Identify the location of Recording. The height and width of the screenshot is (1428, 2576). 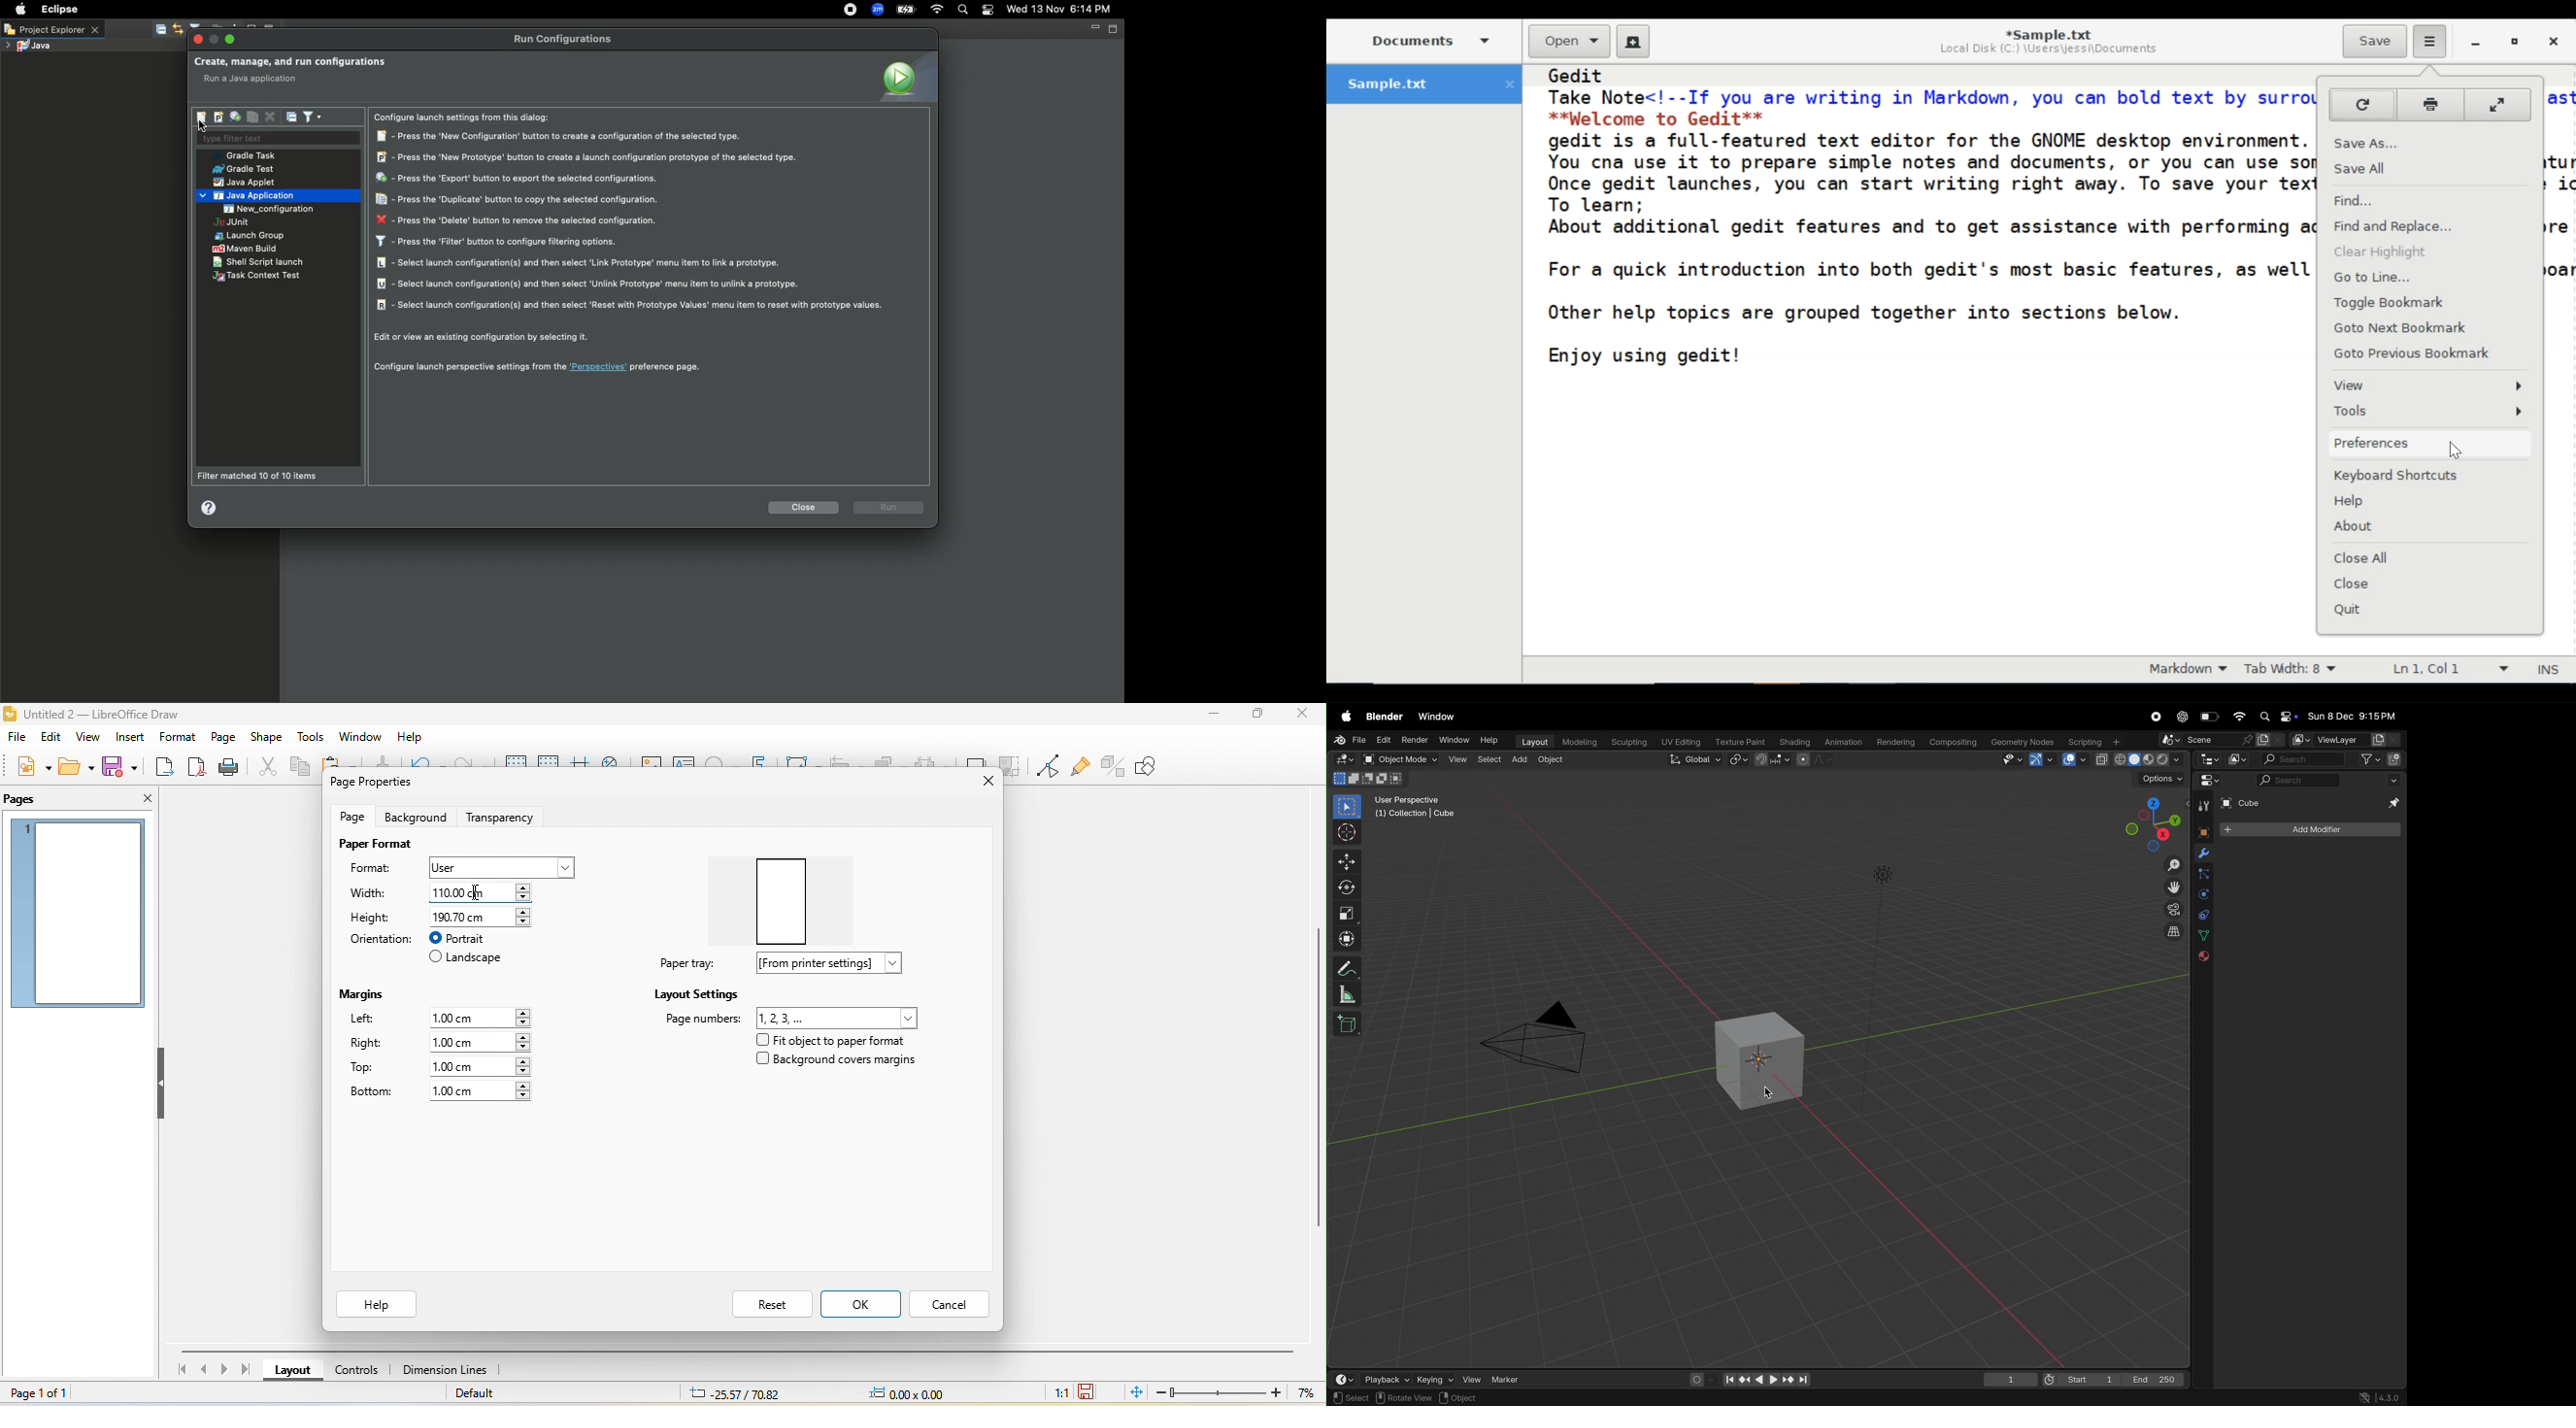
(850, 9).